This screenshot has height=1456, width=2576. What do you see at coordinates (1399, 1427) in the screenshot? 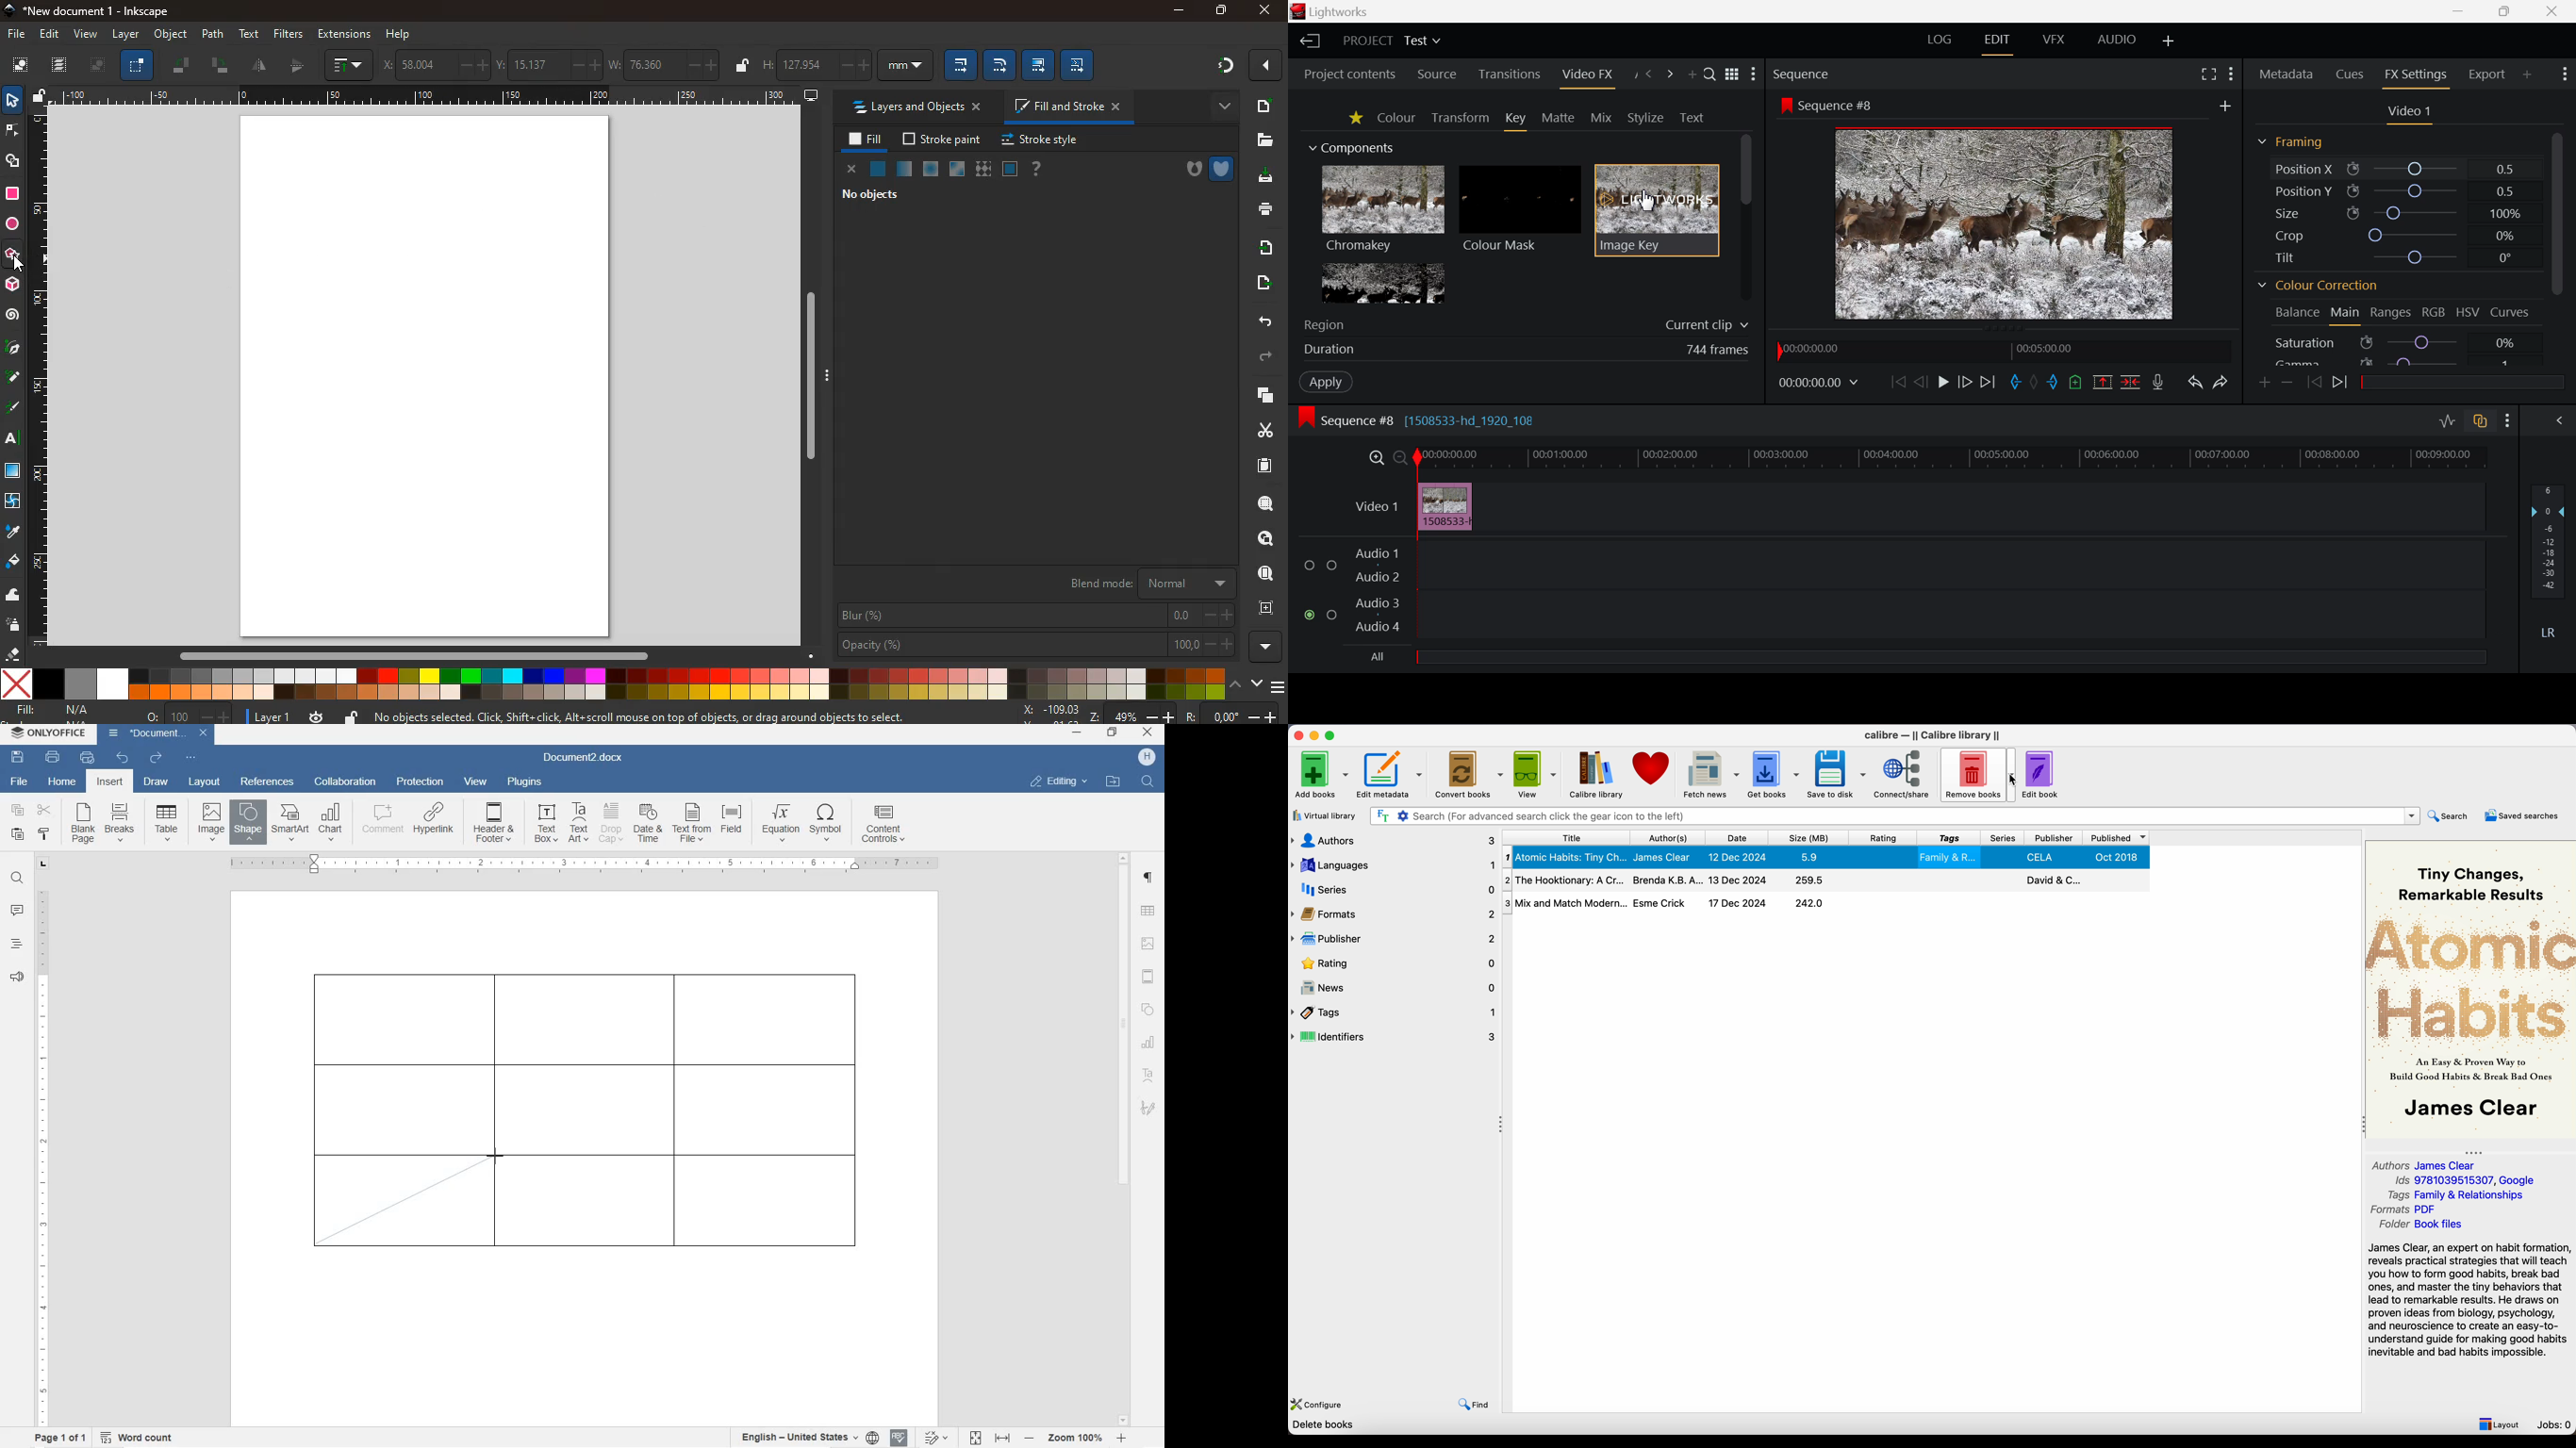
I see `Calibre 7.22 created by Kovid Goyal [3 books]` at bounding box center [1399, 1427].